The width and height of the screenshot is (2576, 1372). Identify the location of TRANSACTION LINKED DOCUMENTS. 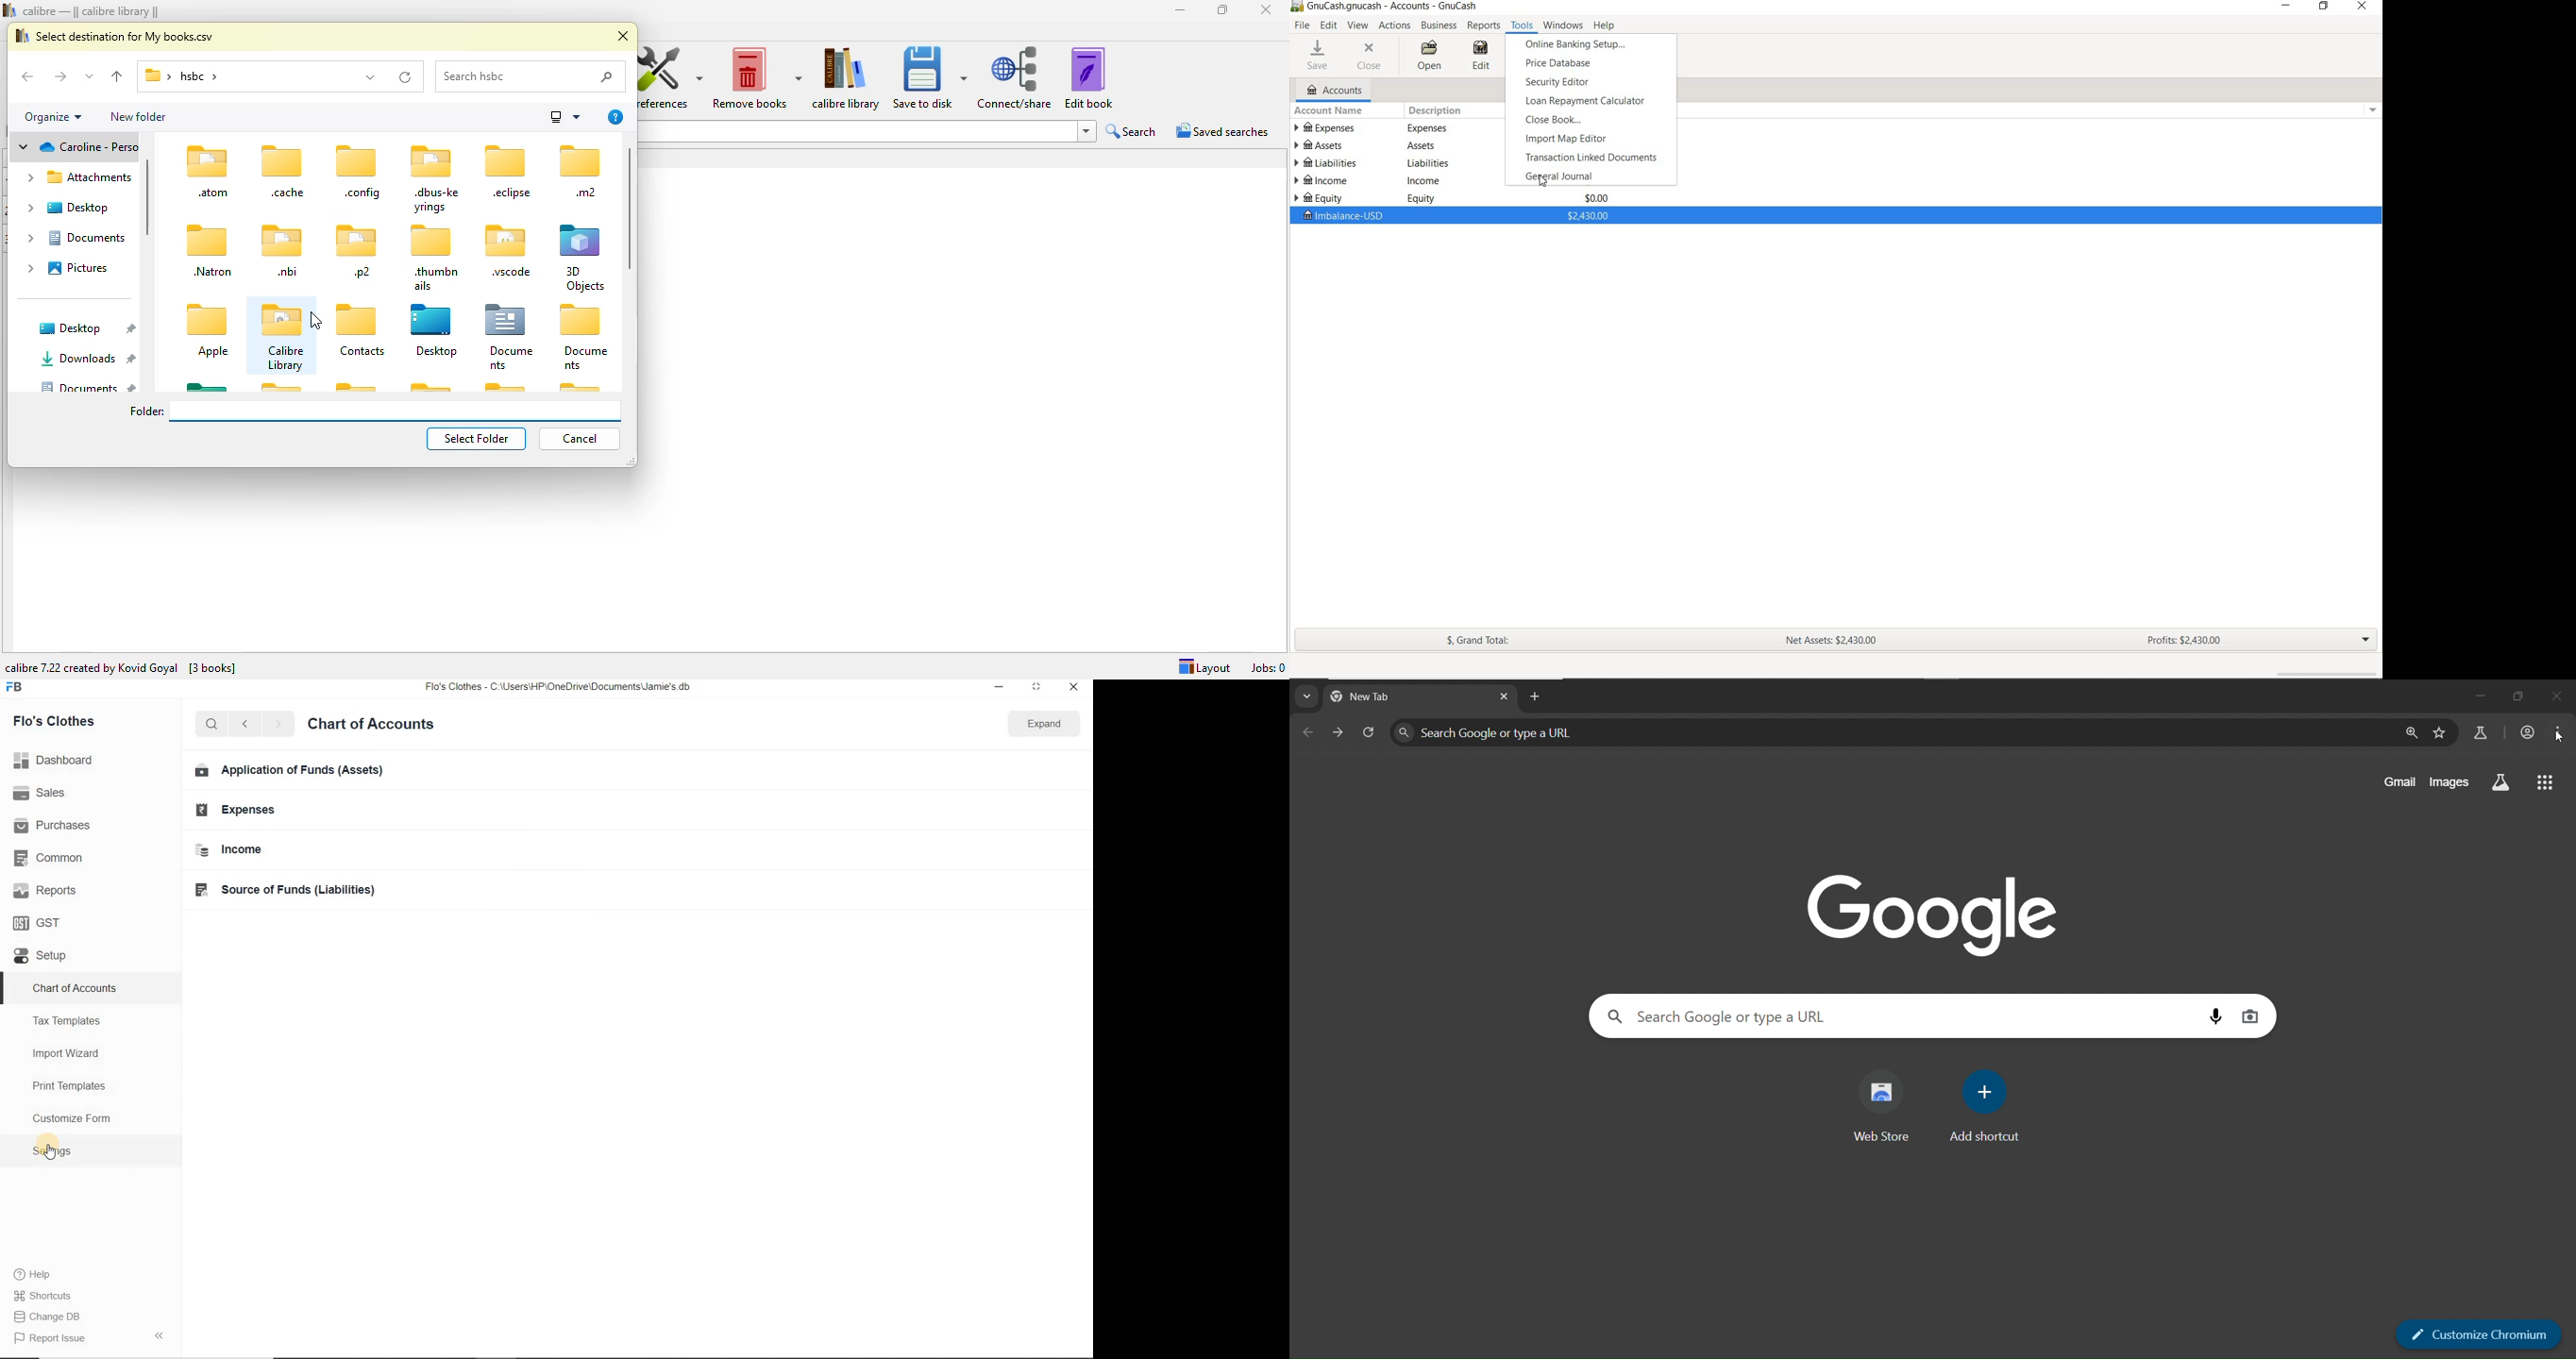
(1593, 158).